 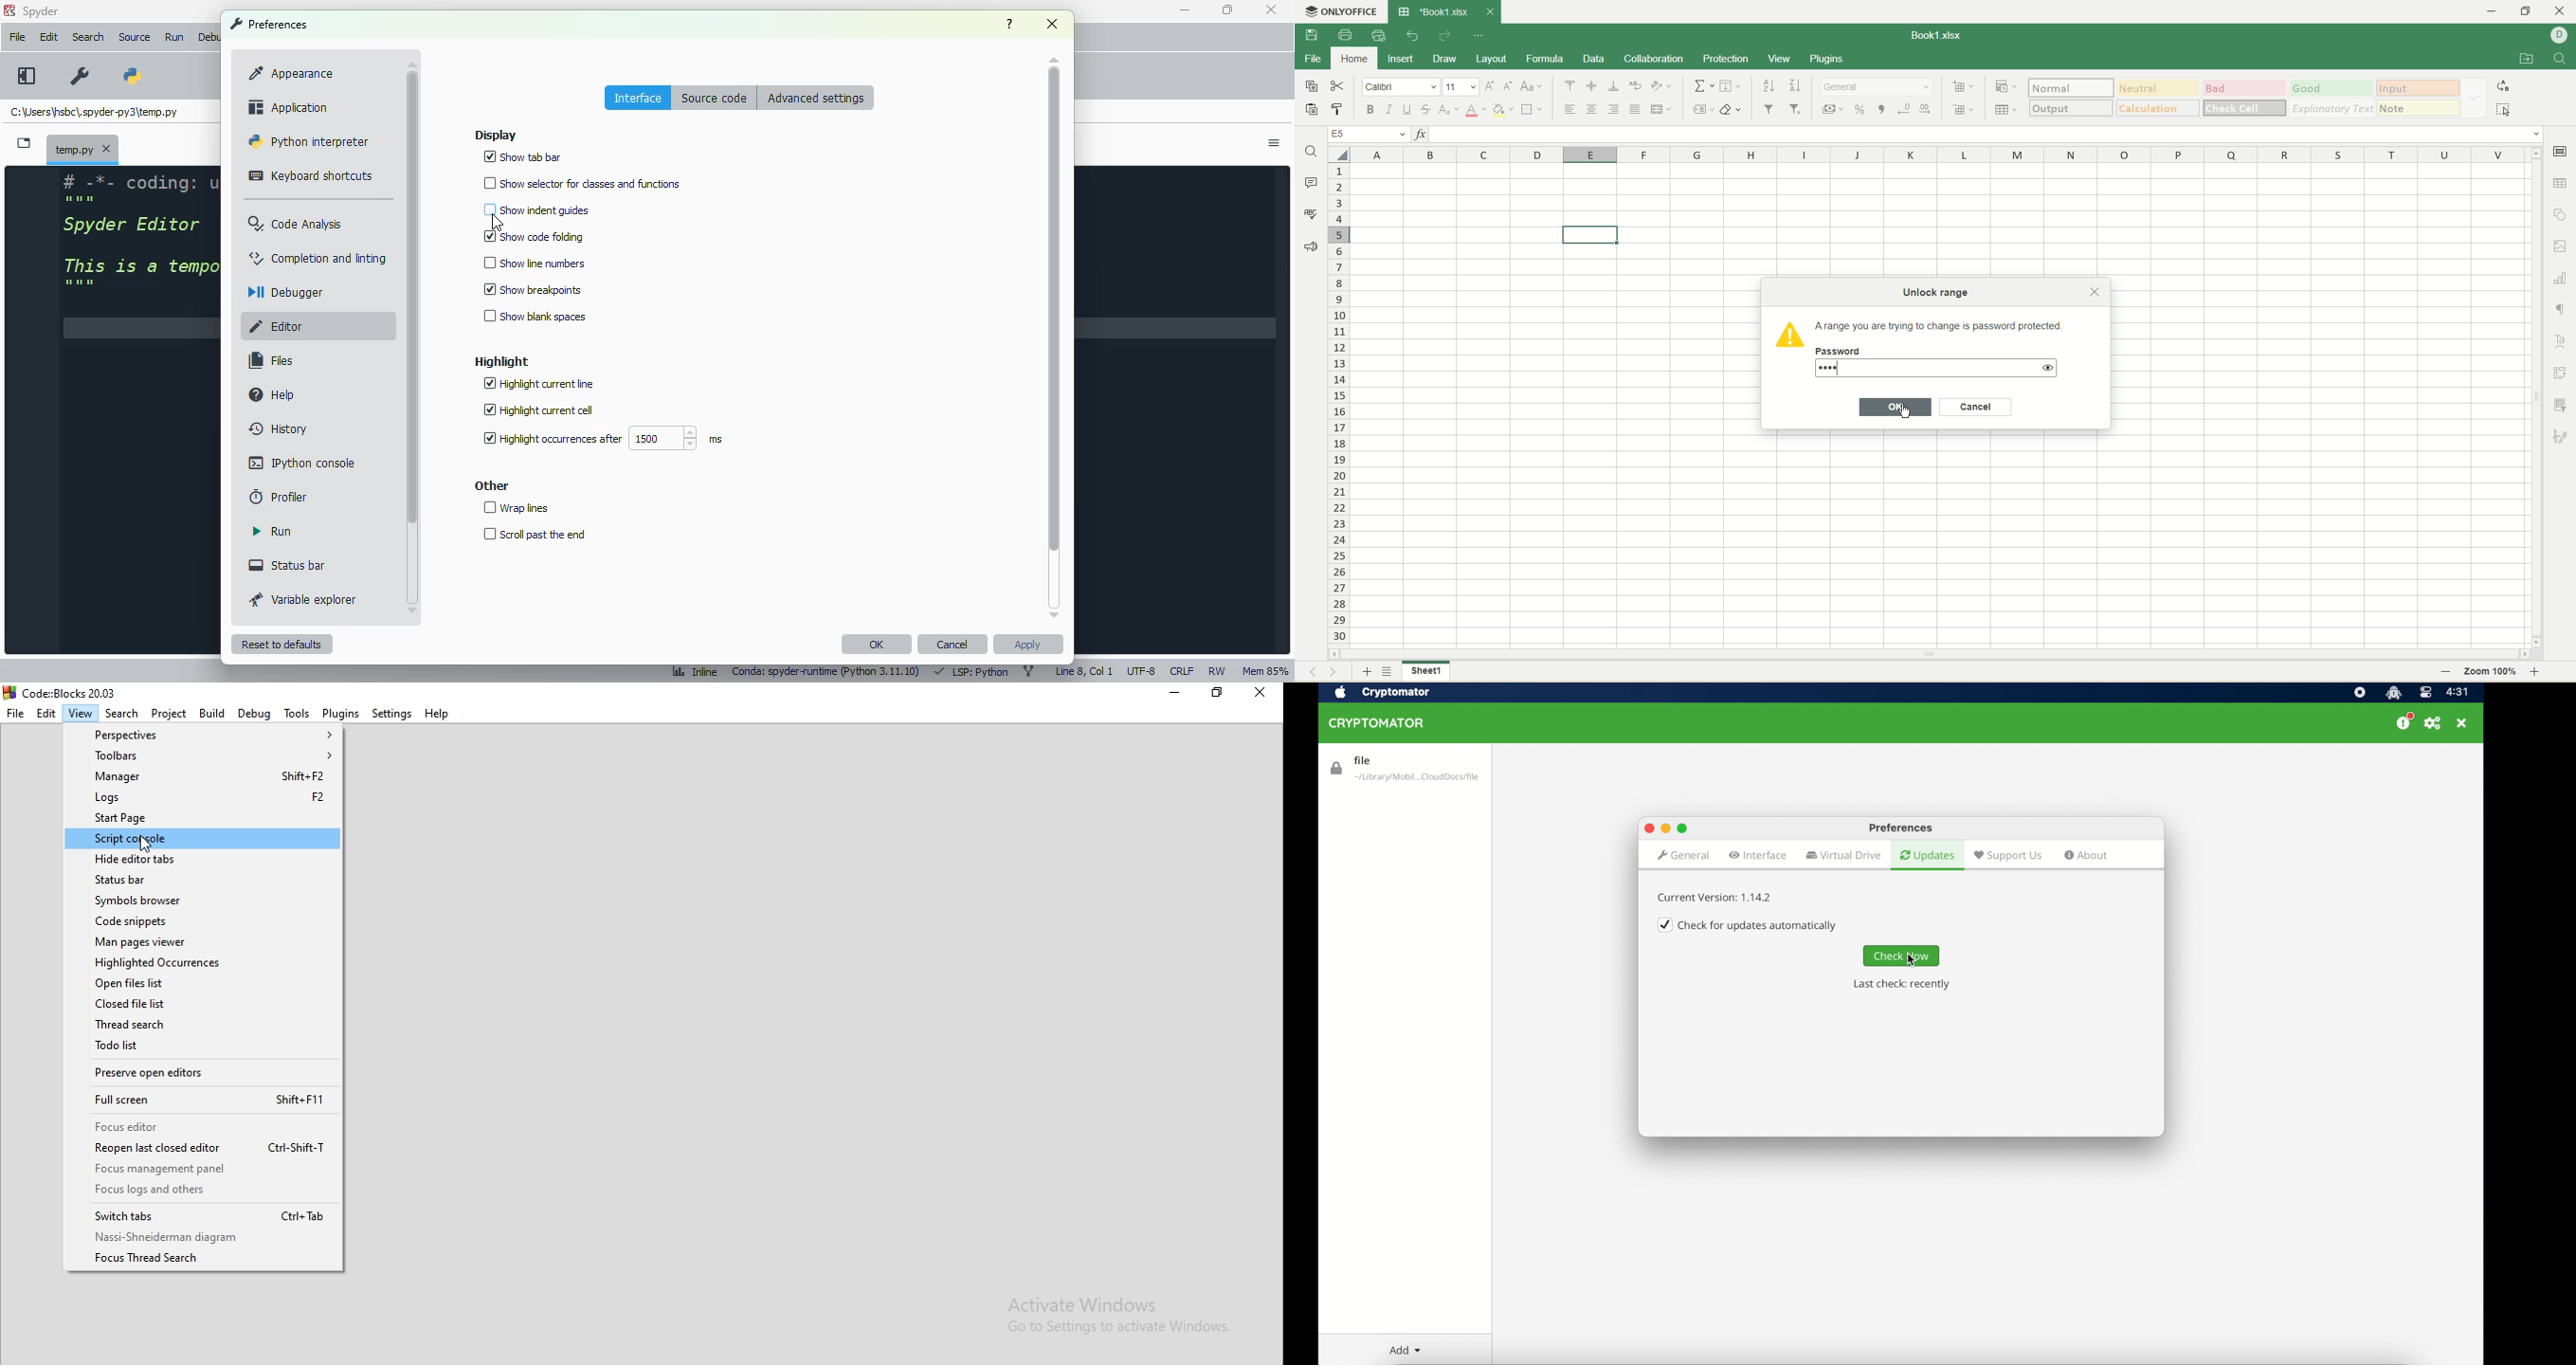 What do you see at coordinates (533, 237) in the screenshot?
I see `show code folding` at bounding box center [533, 237].